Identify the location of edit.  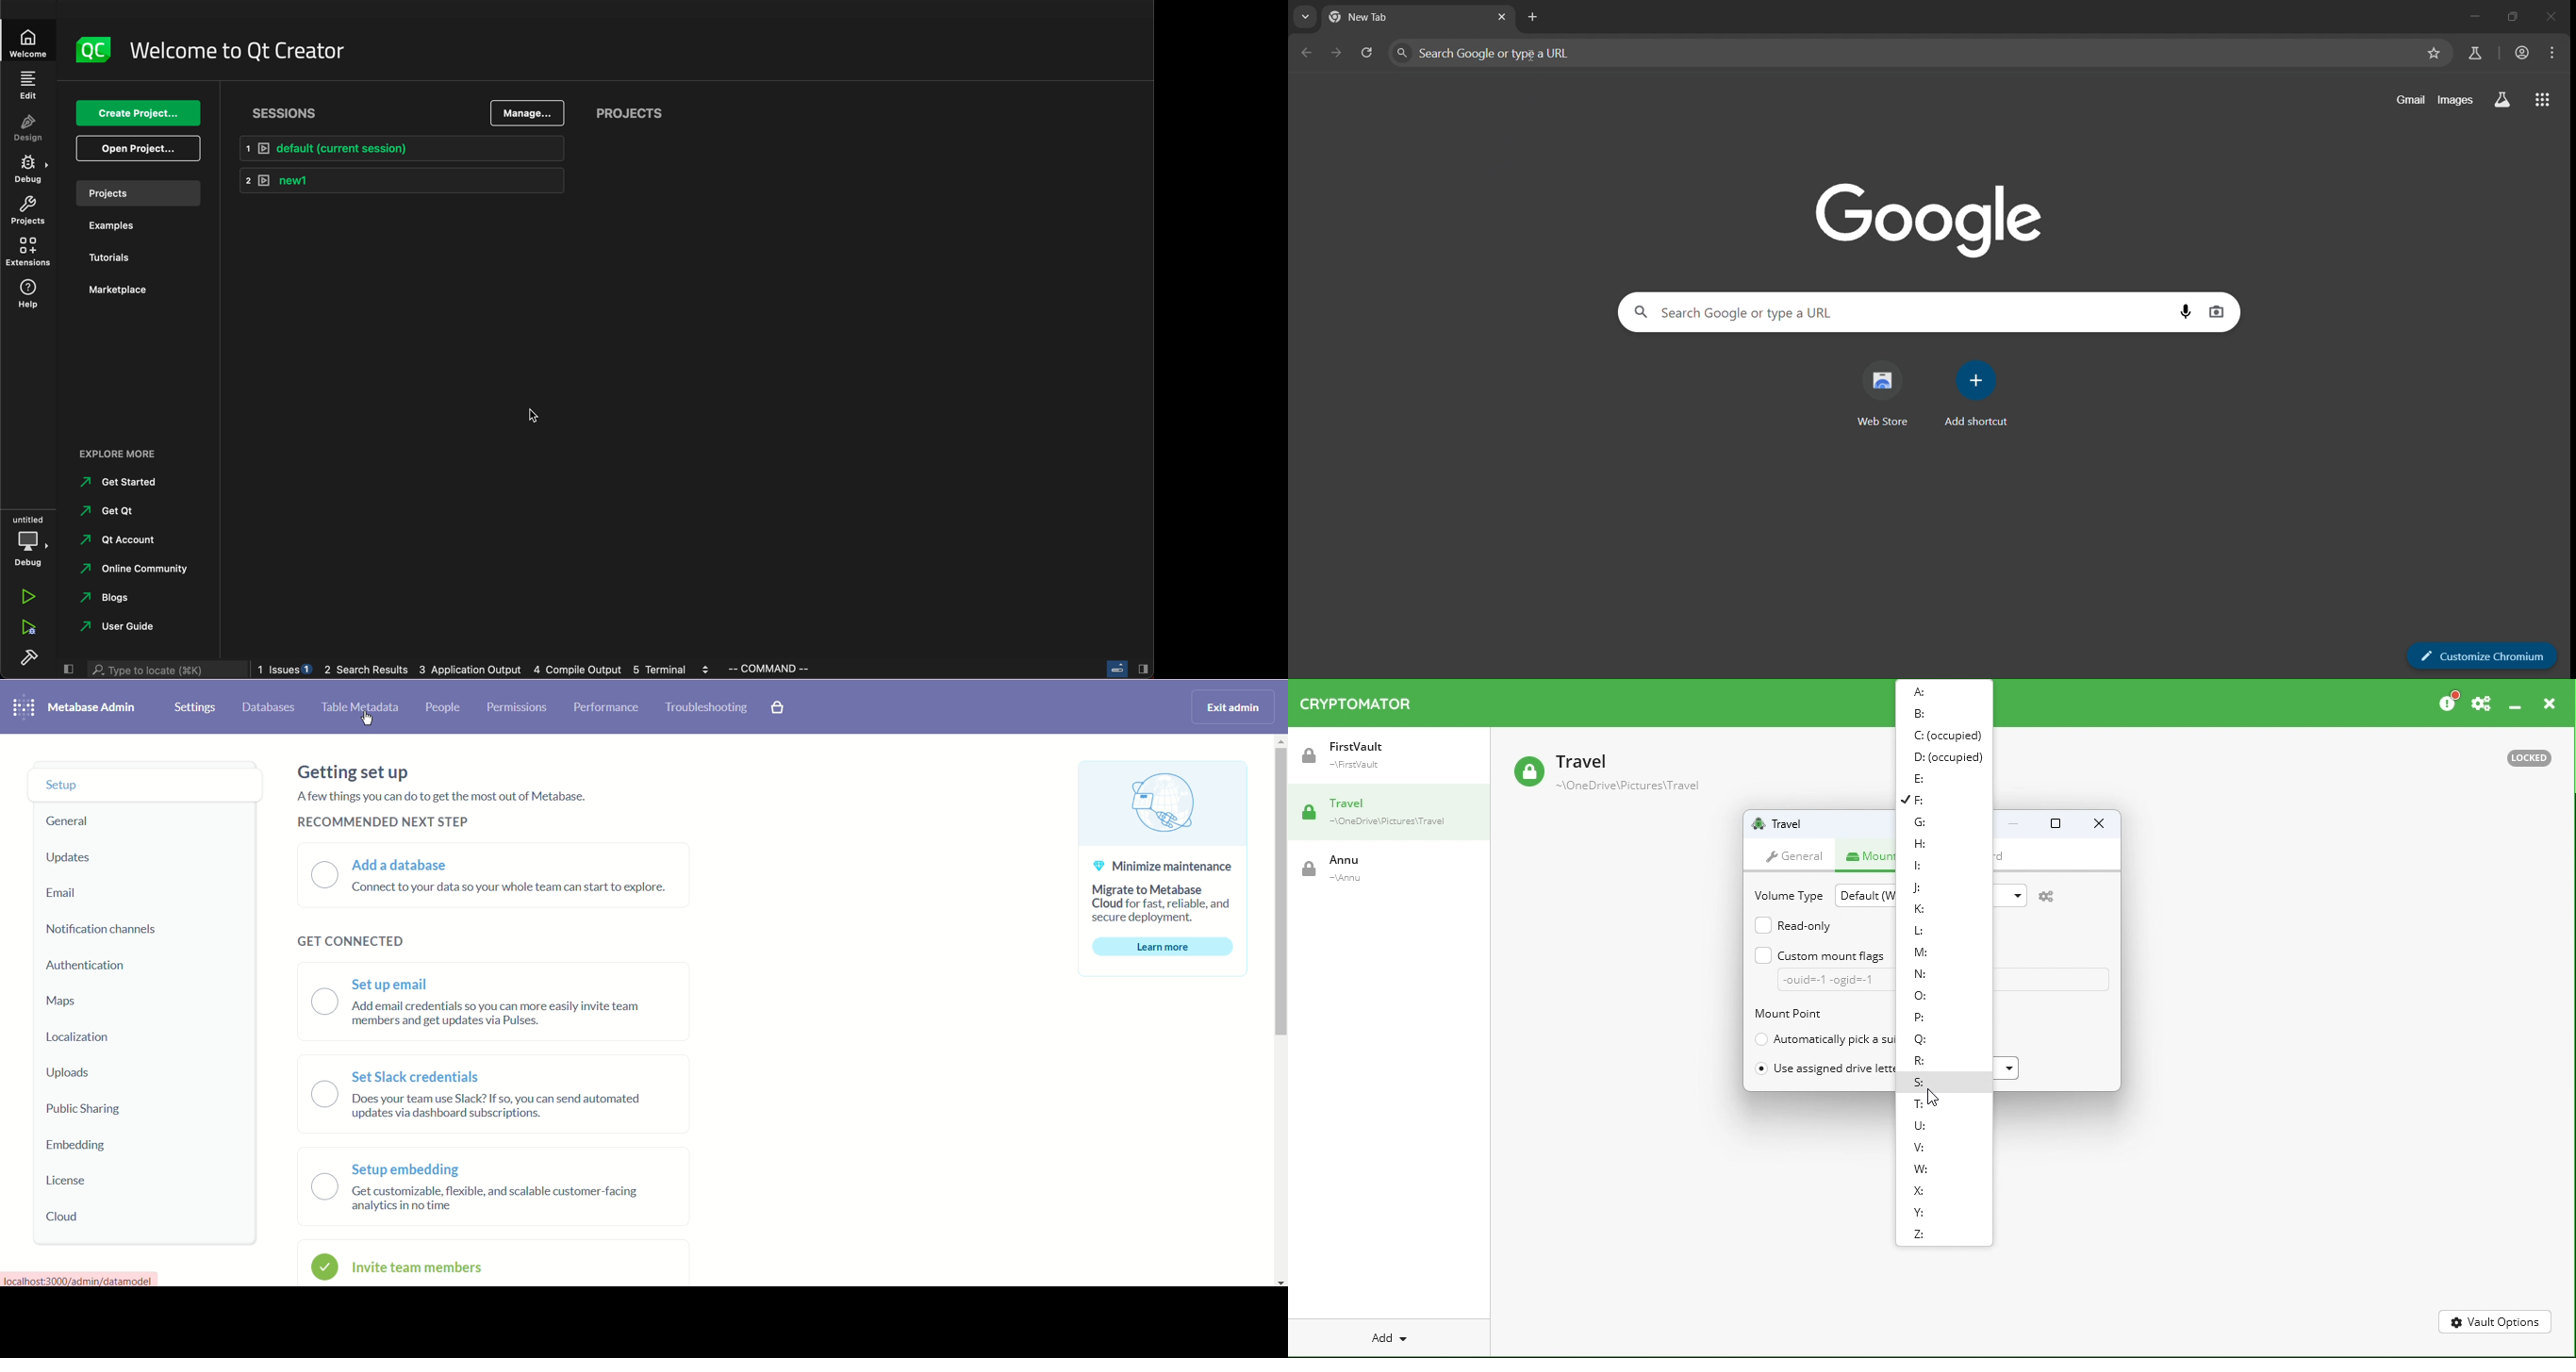
(29, 84).